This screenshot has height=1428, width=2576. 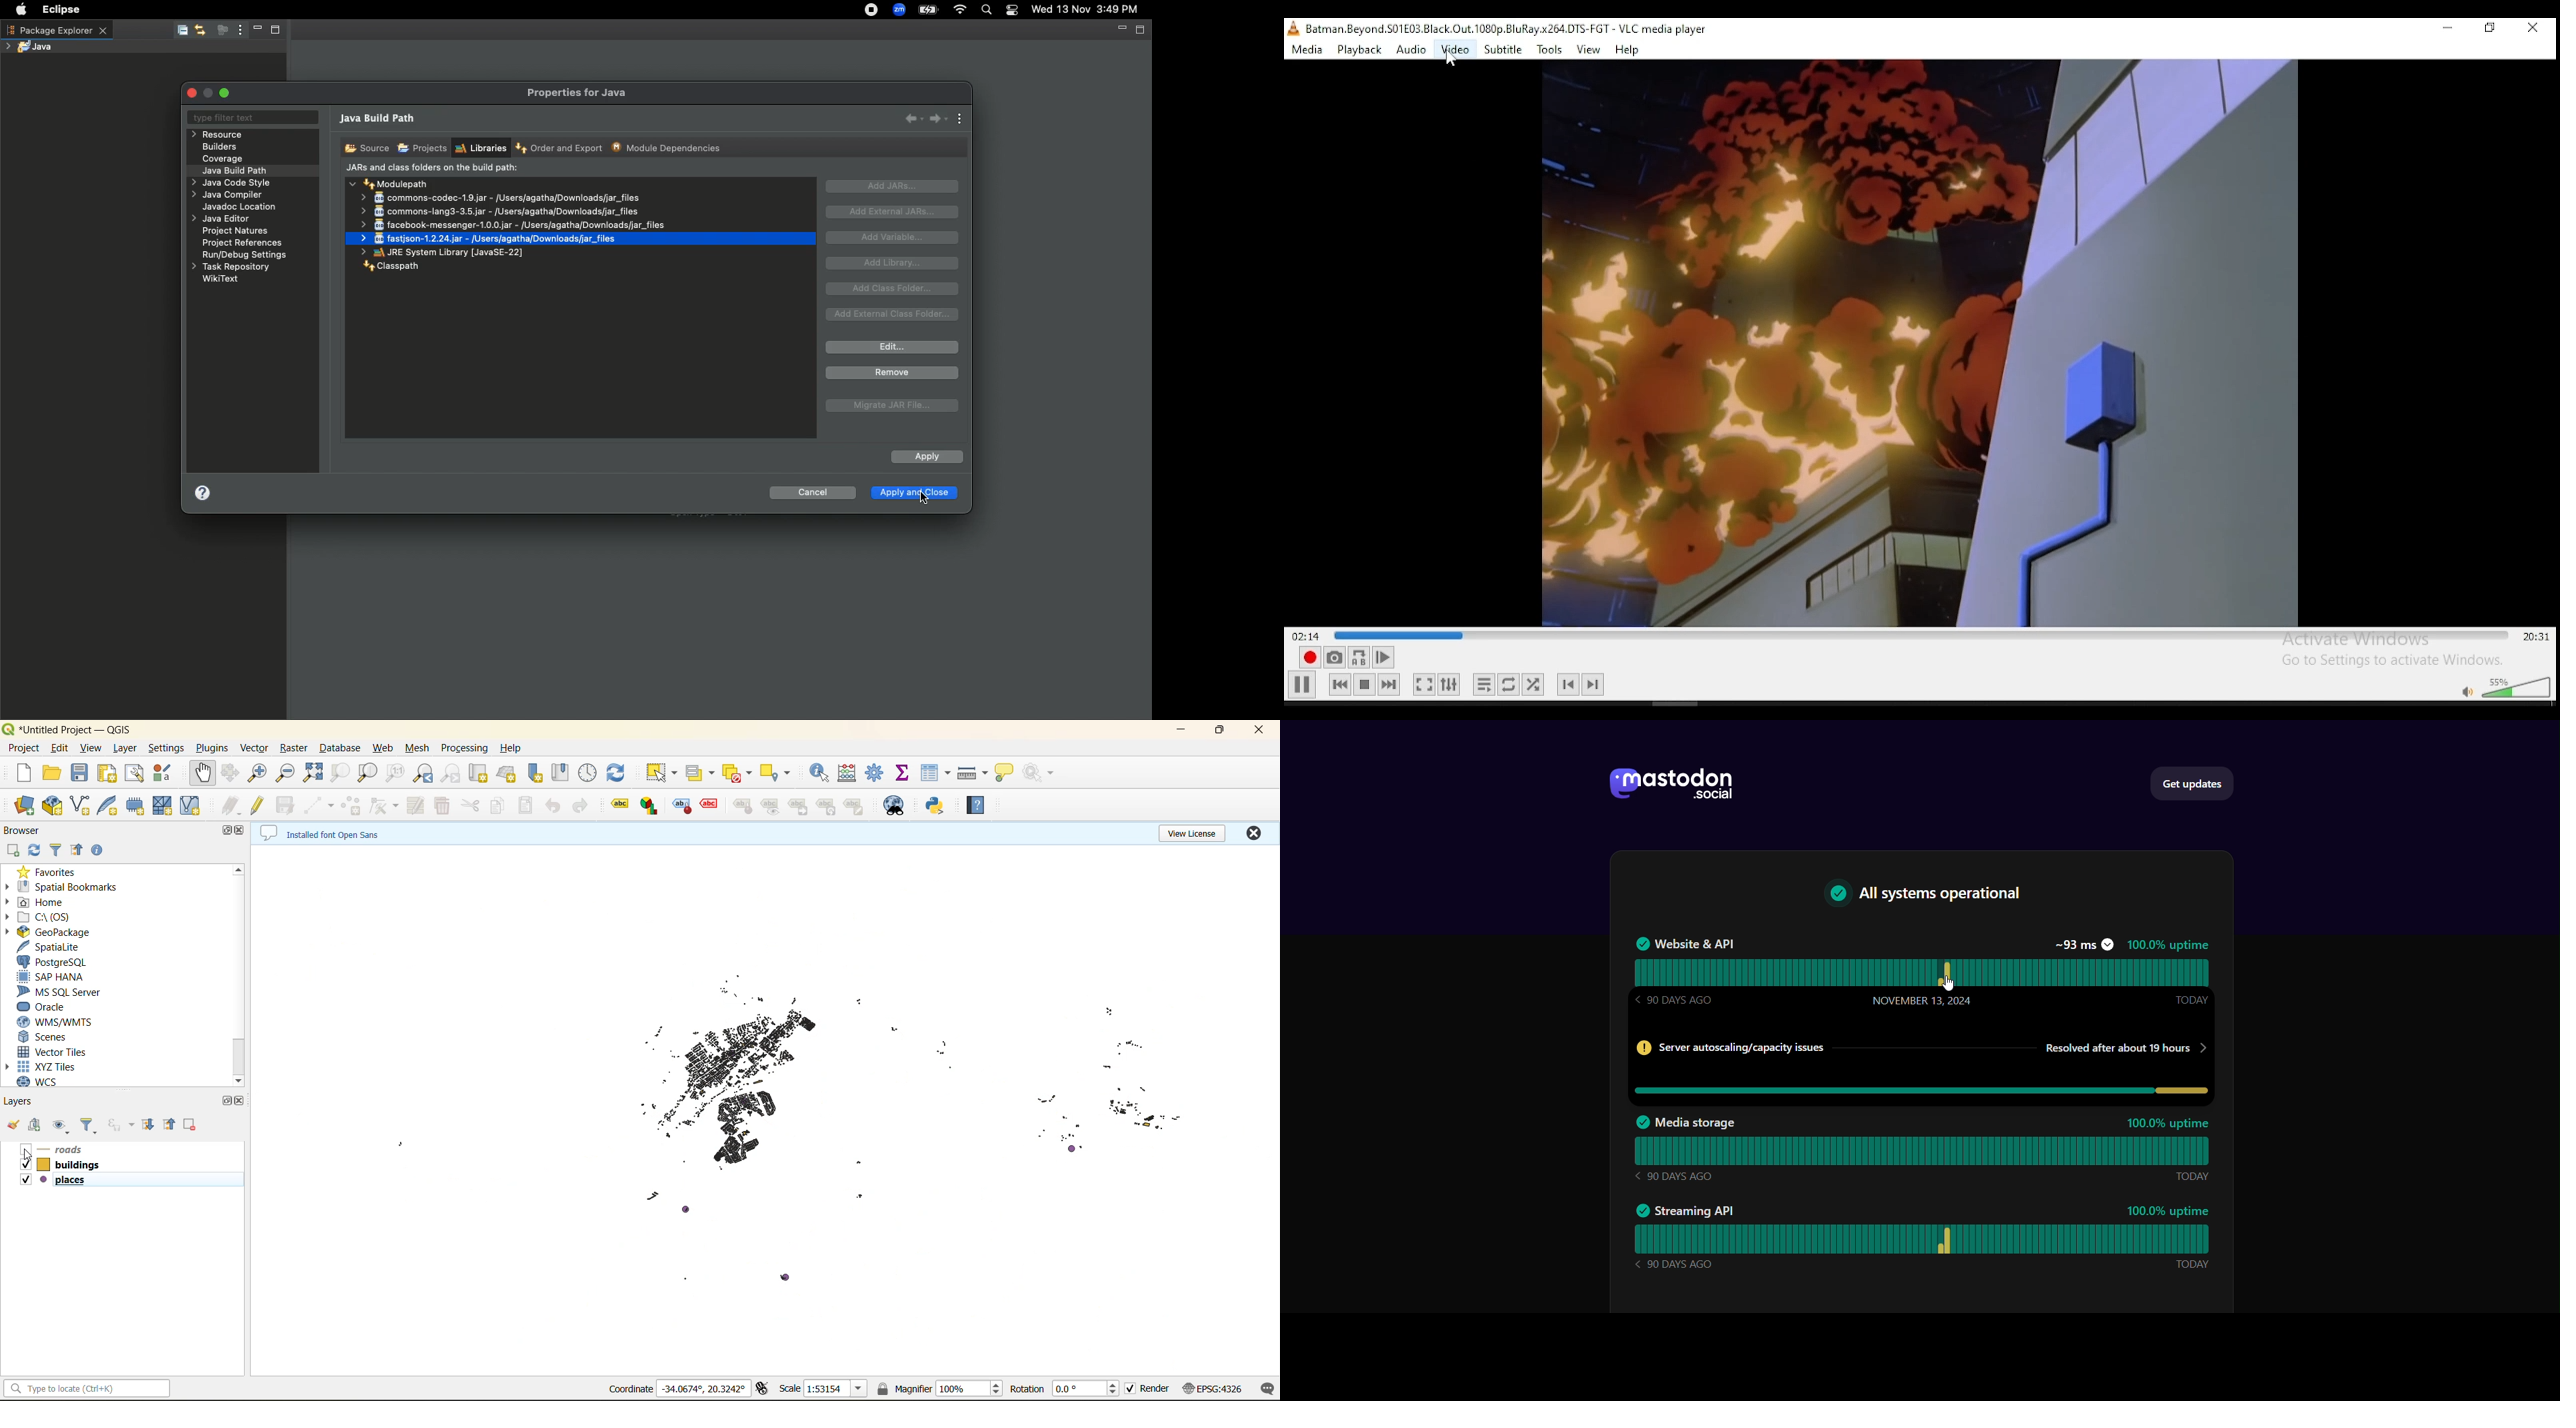 What do you see at coordinates (650, 808) in the screenshot?
I see `labels toolbar 2` at bounding box center [650, 808].